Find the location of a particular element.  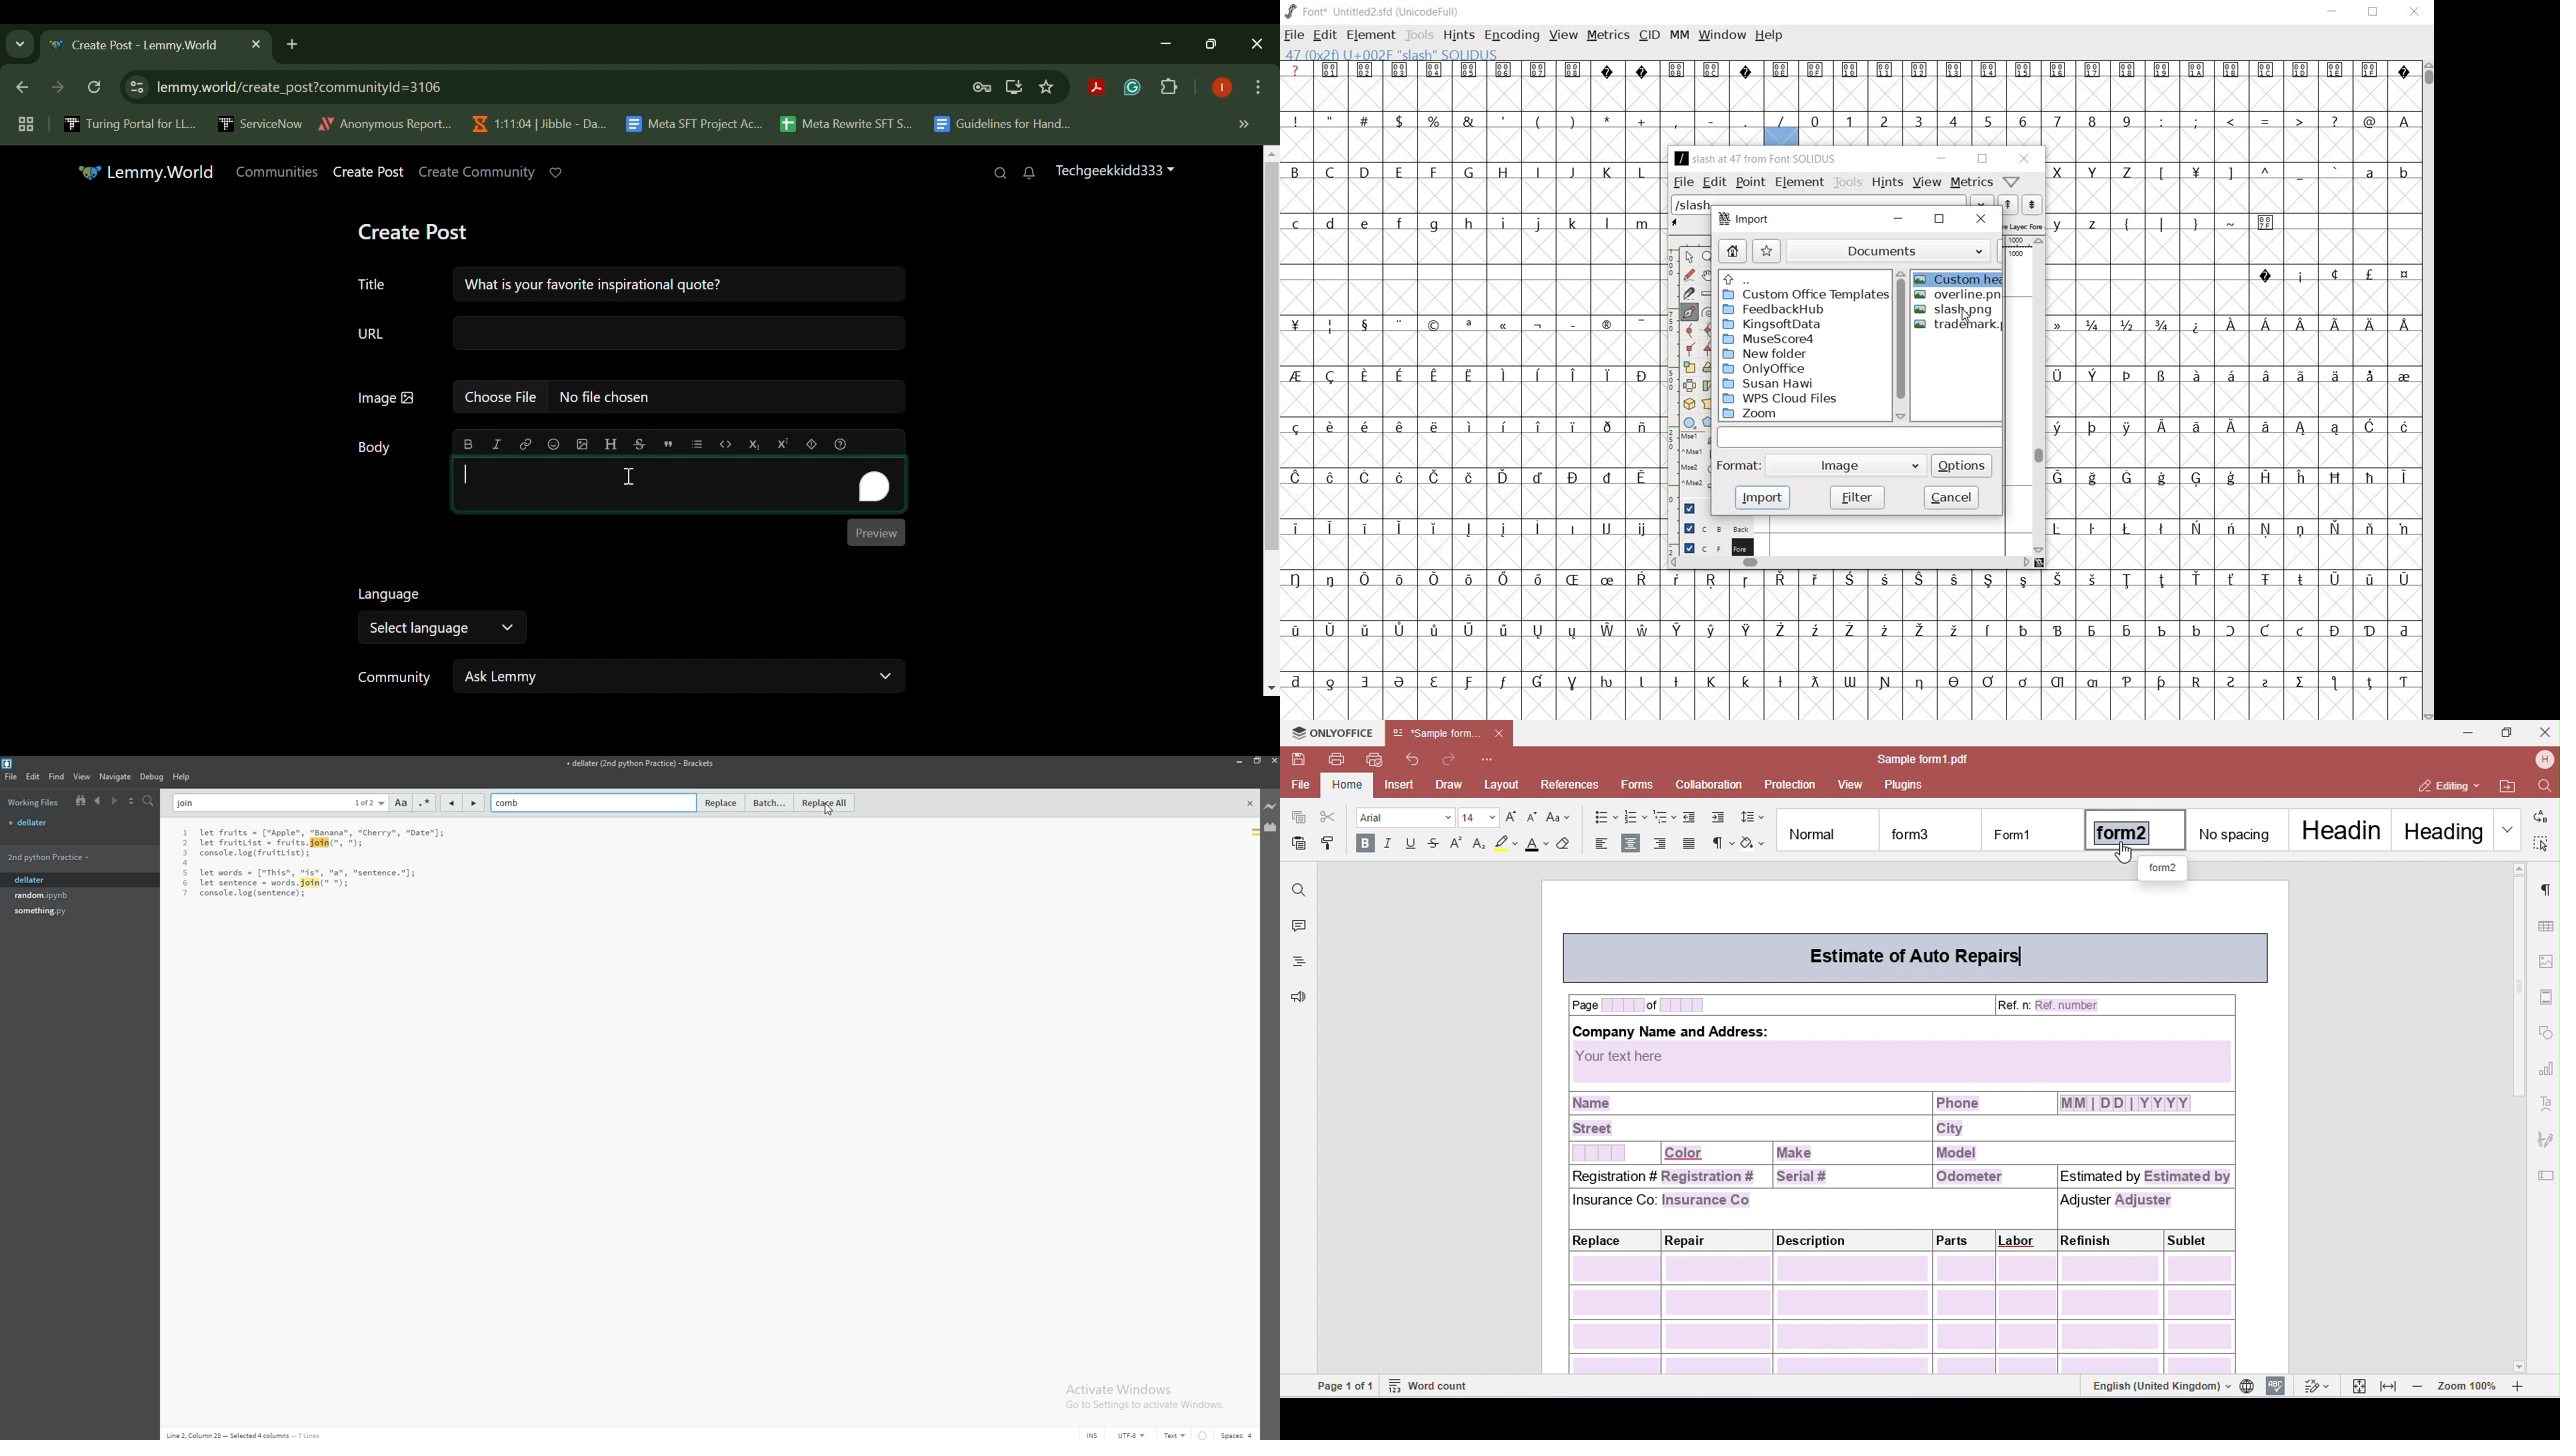

edit is located at coordinates (33, 776).